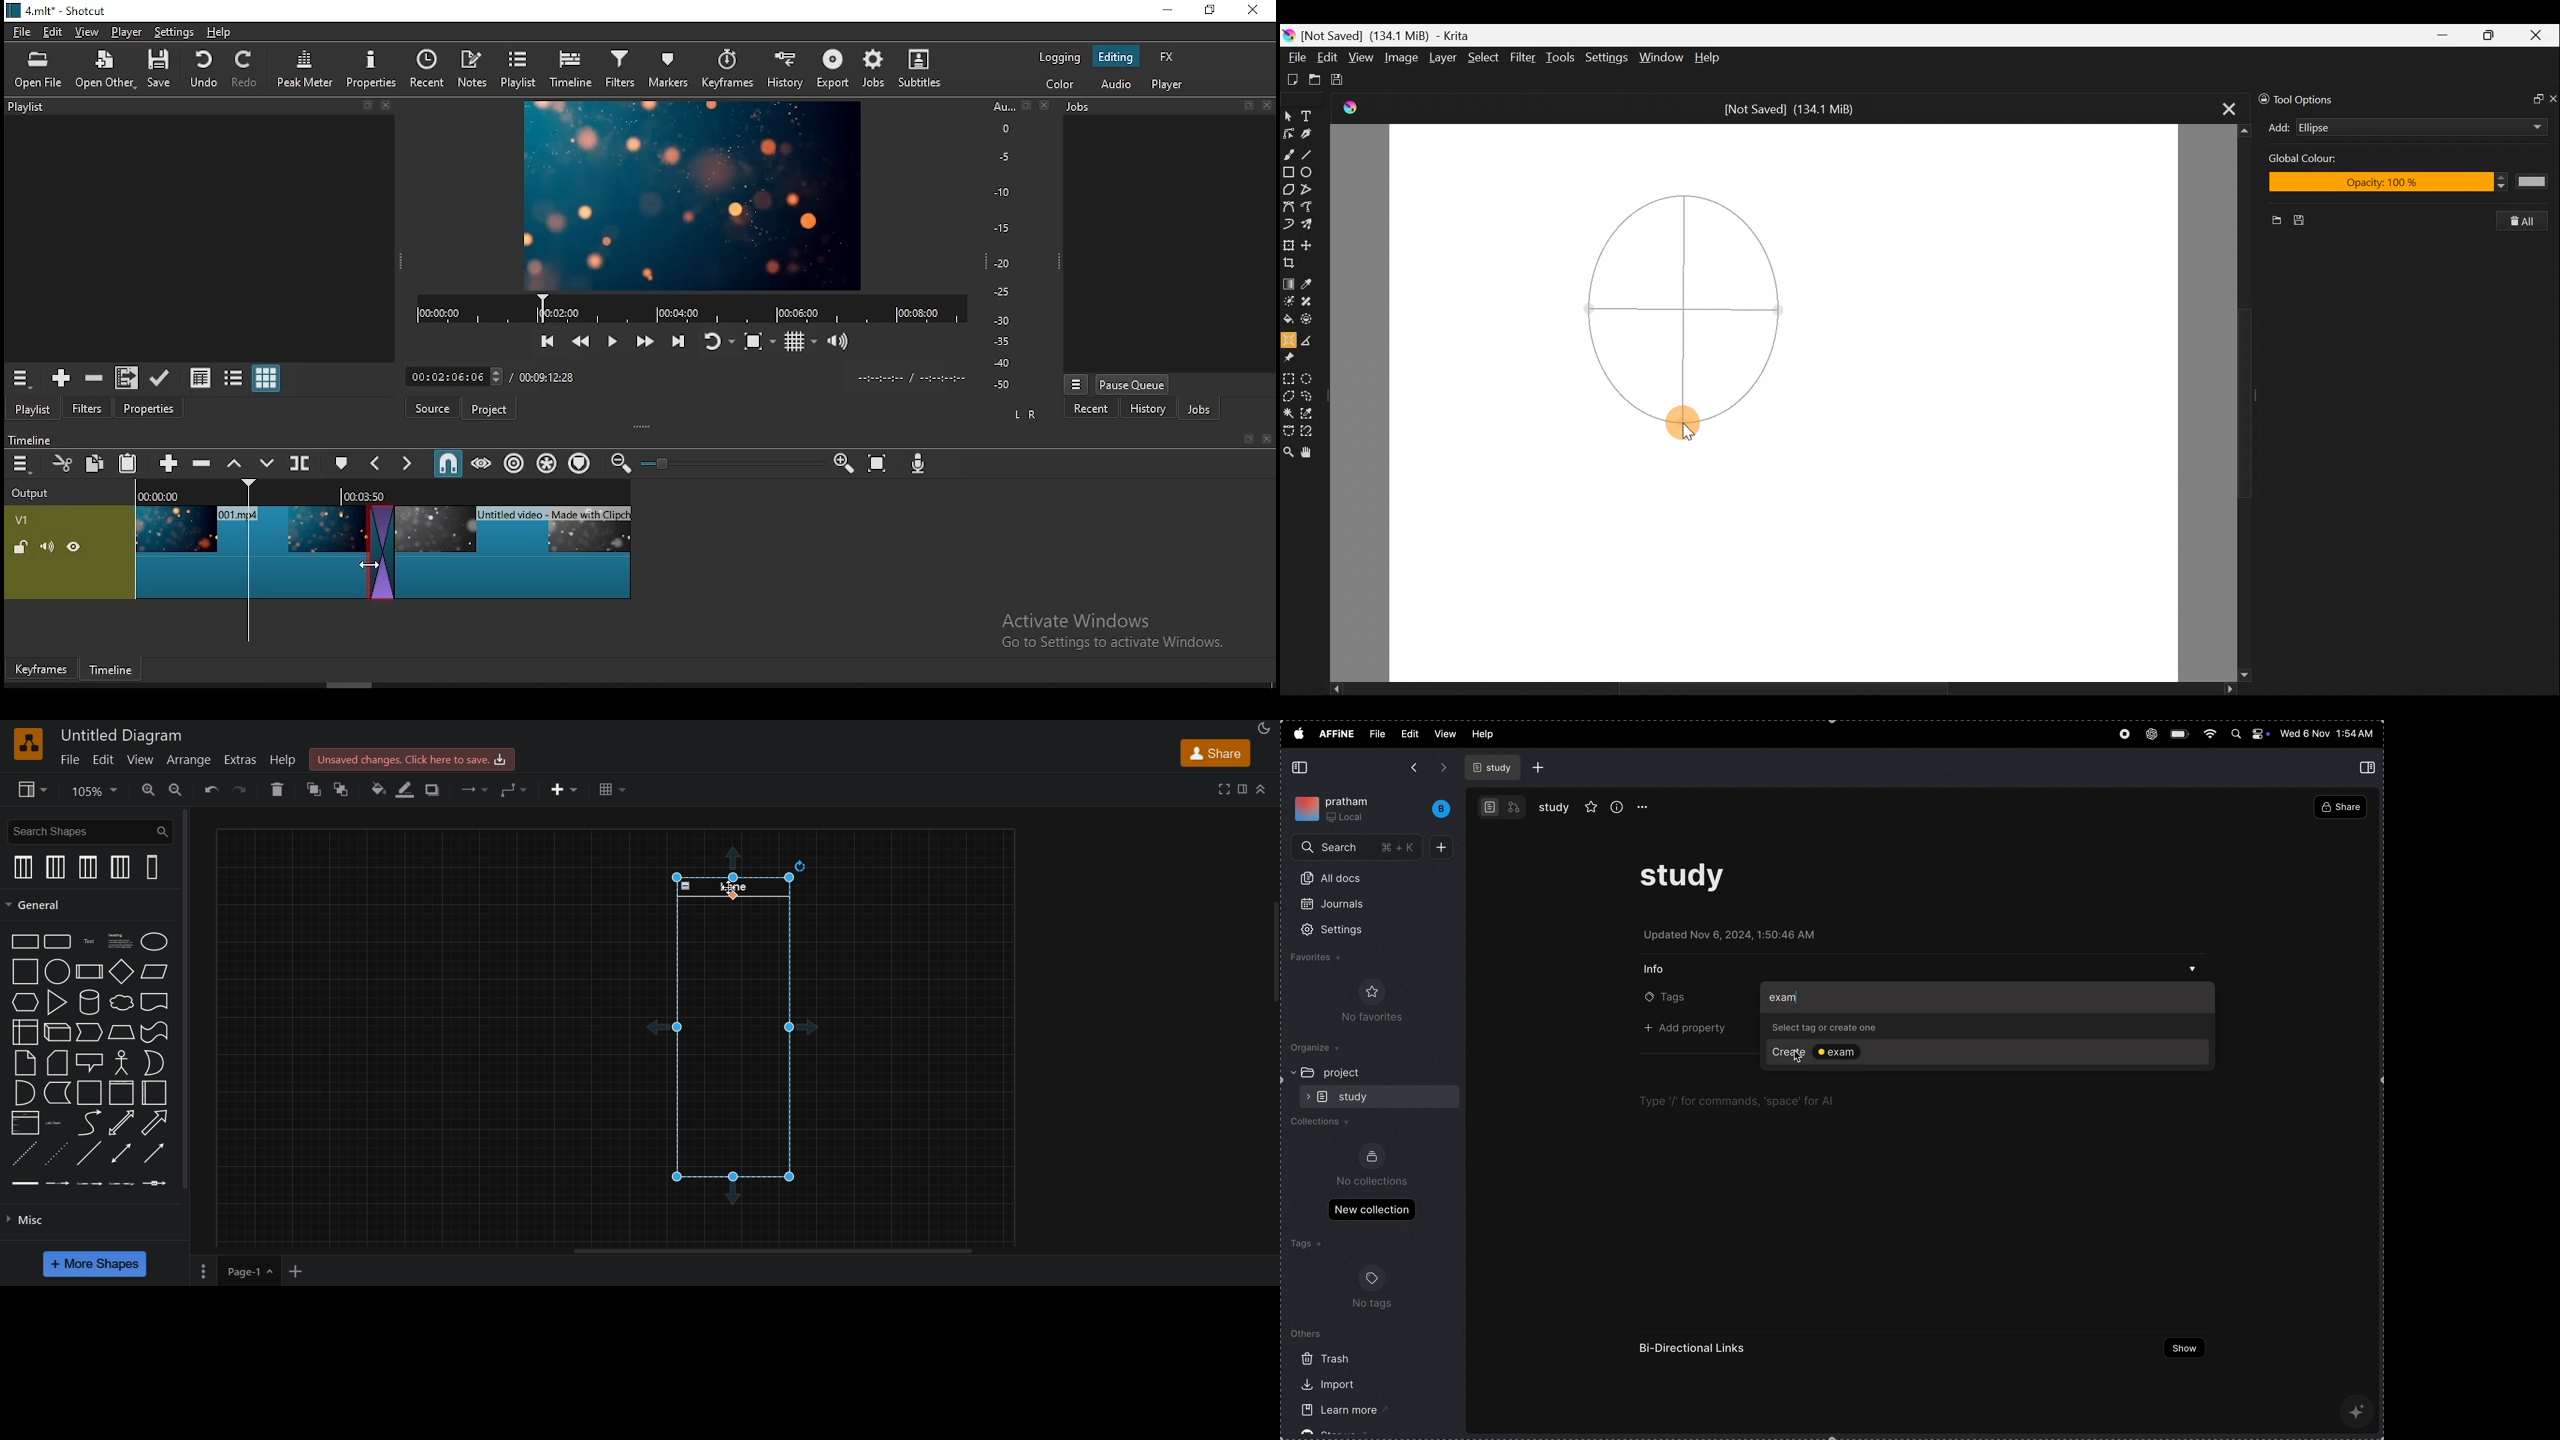 Image resolution: width=2576 pixels, height=1456 pixels. Describe the element at coordinates (28, 438) in the screenshot. I see `timeline` at that location.